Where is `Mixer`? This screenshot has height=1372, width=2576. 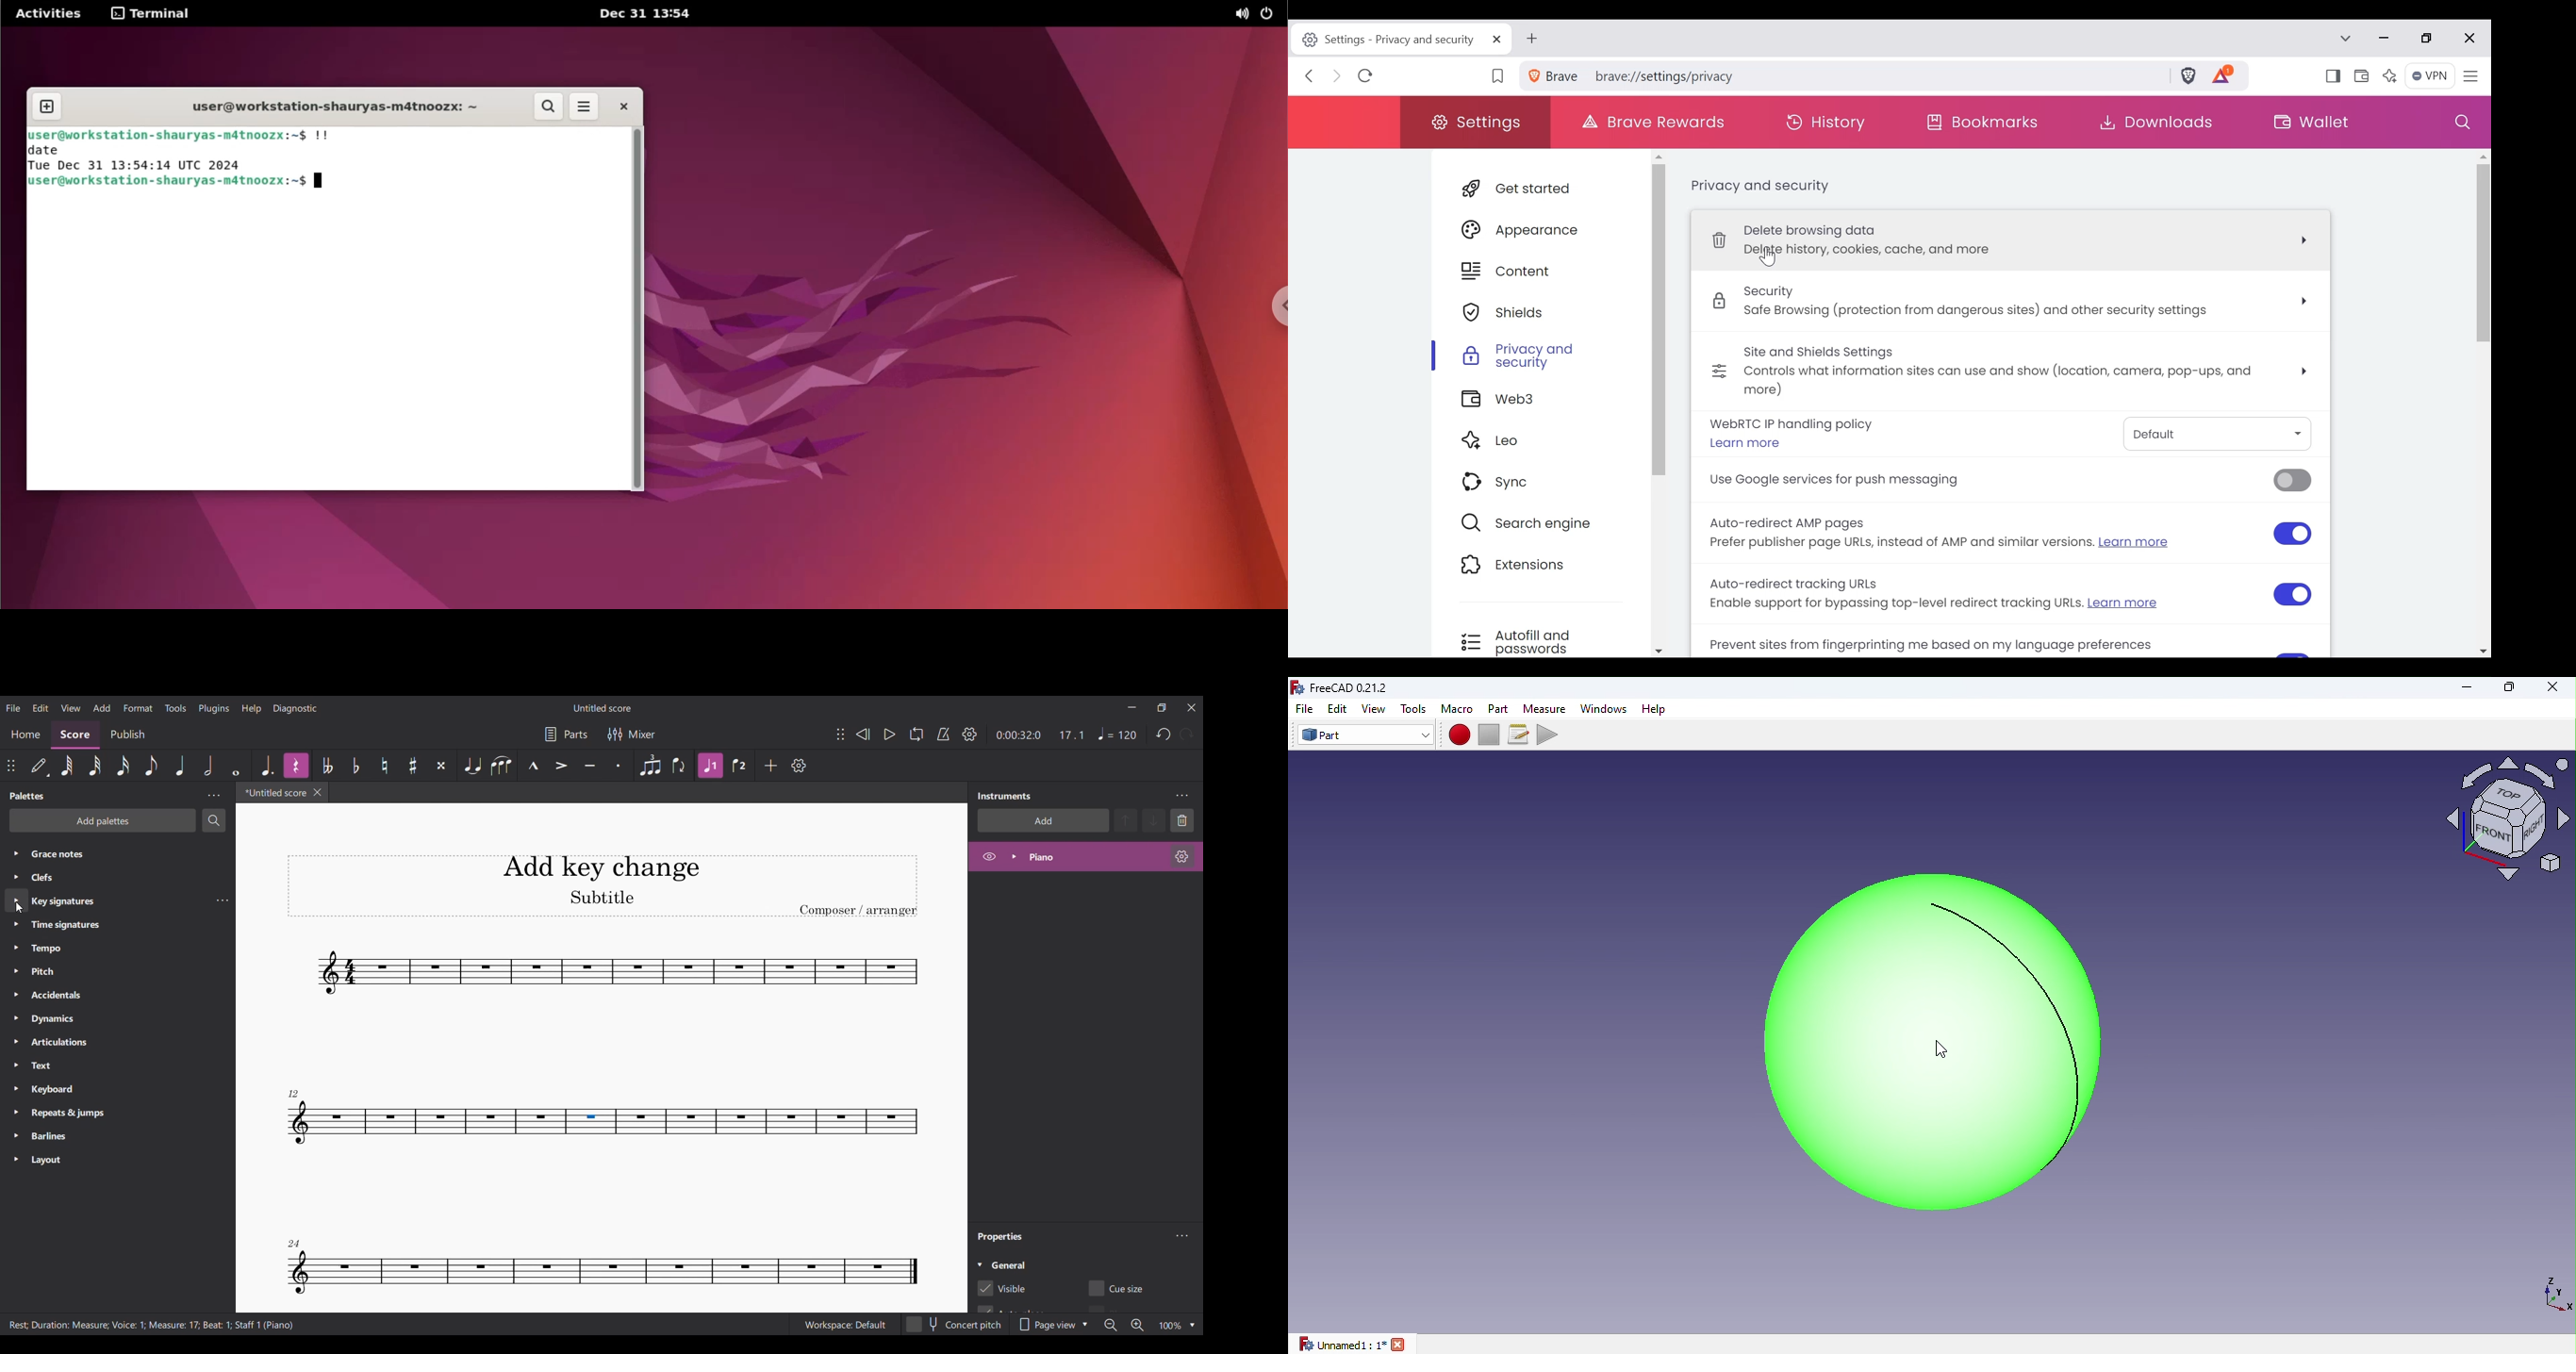 Mixer is located at coordinates (631, 734).